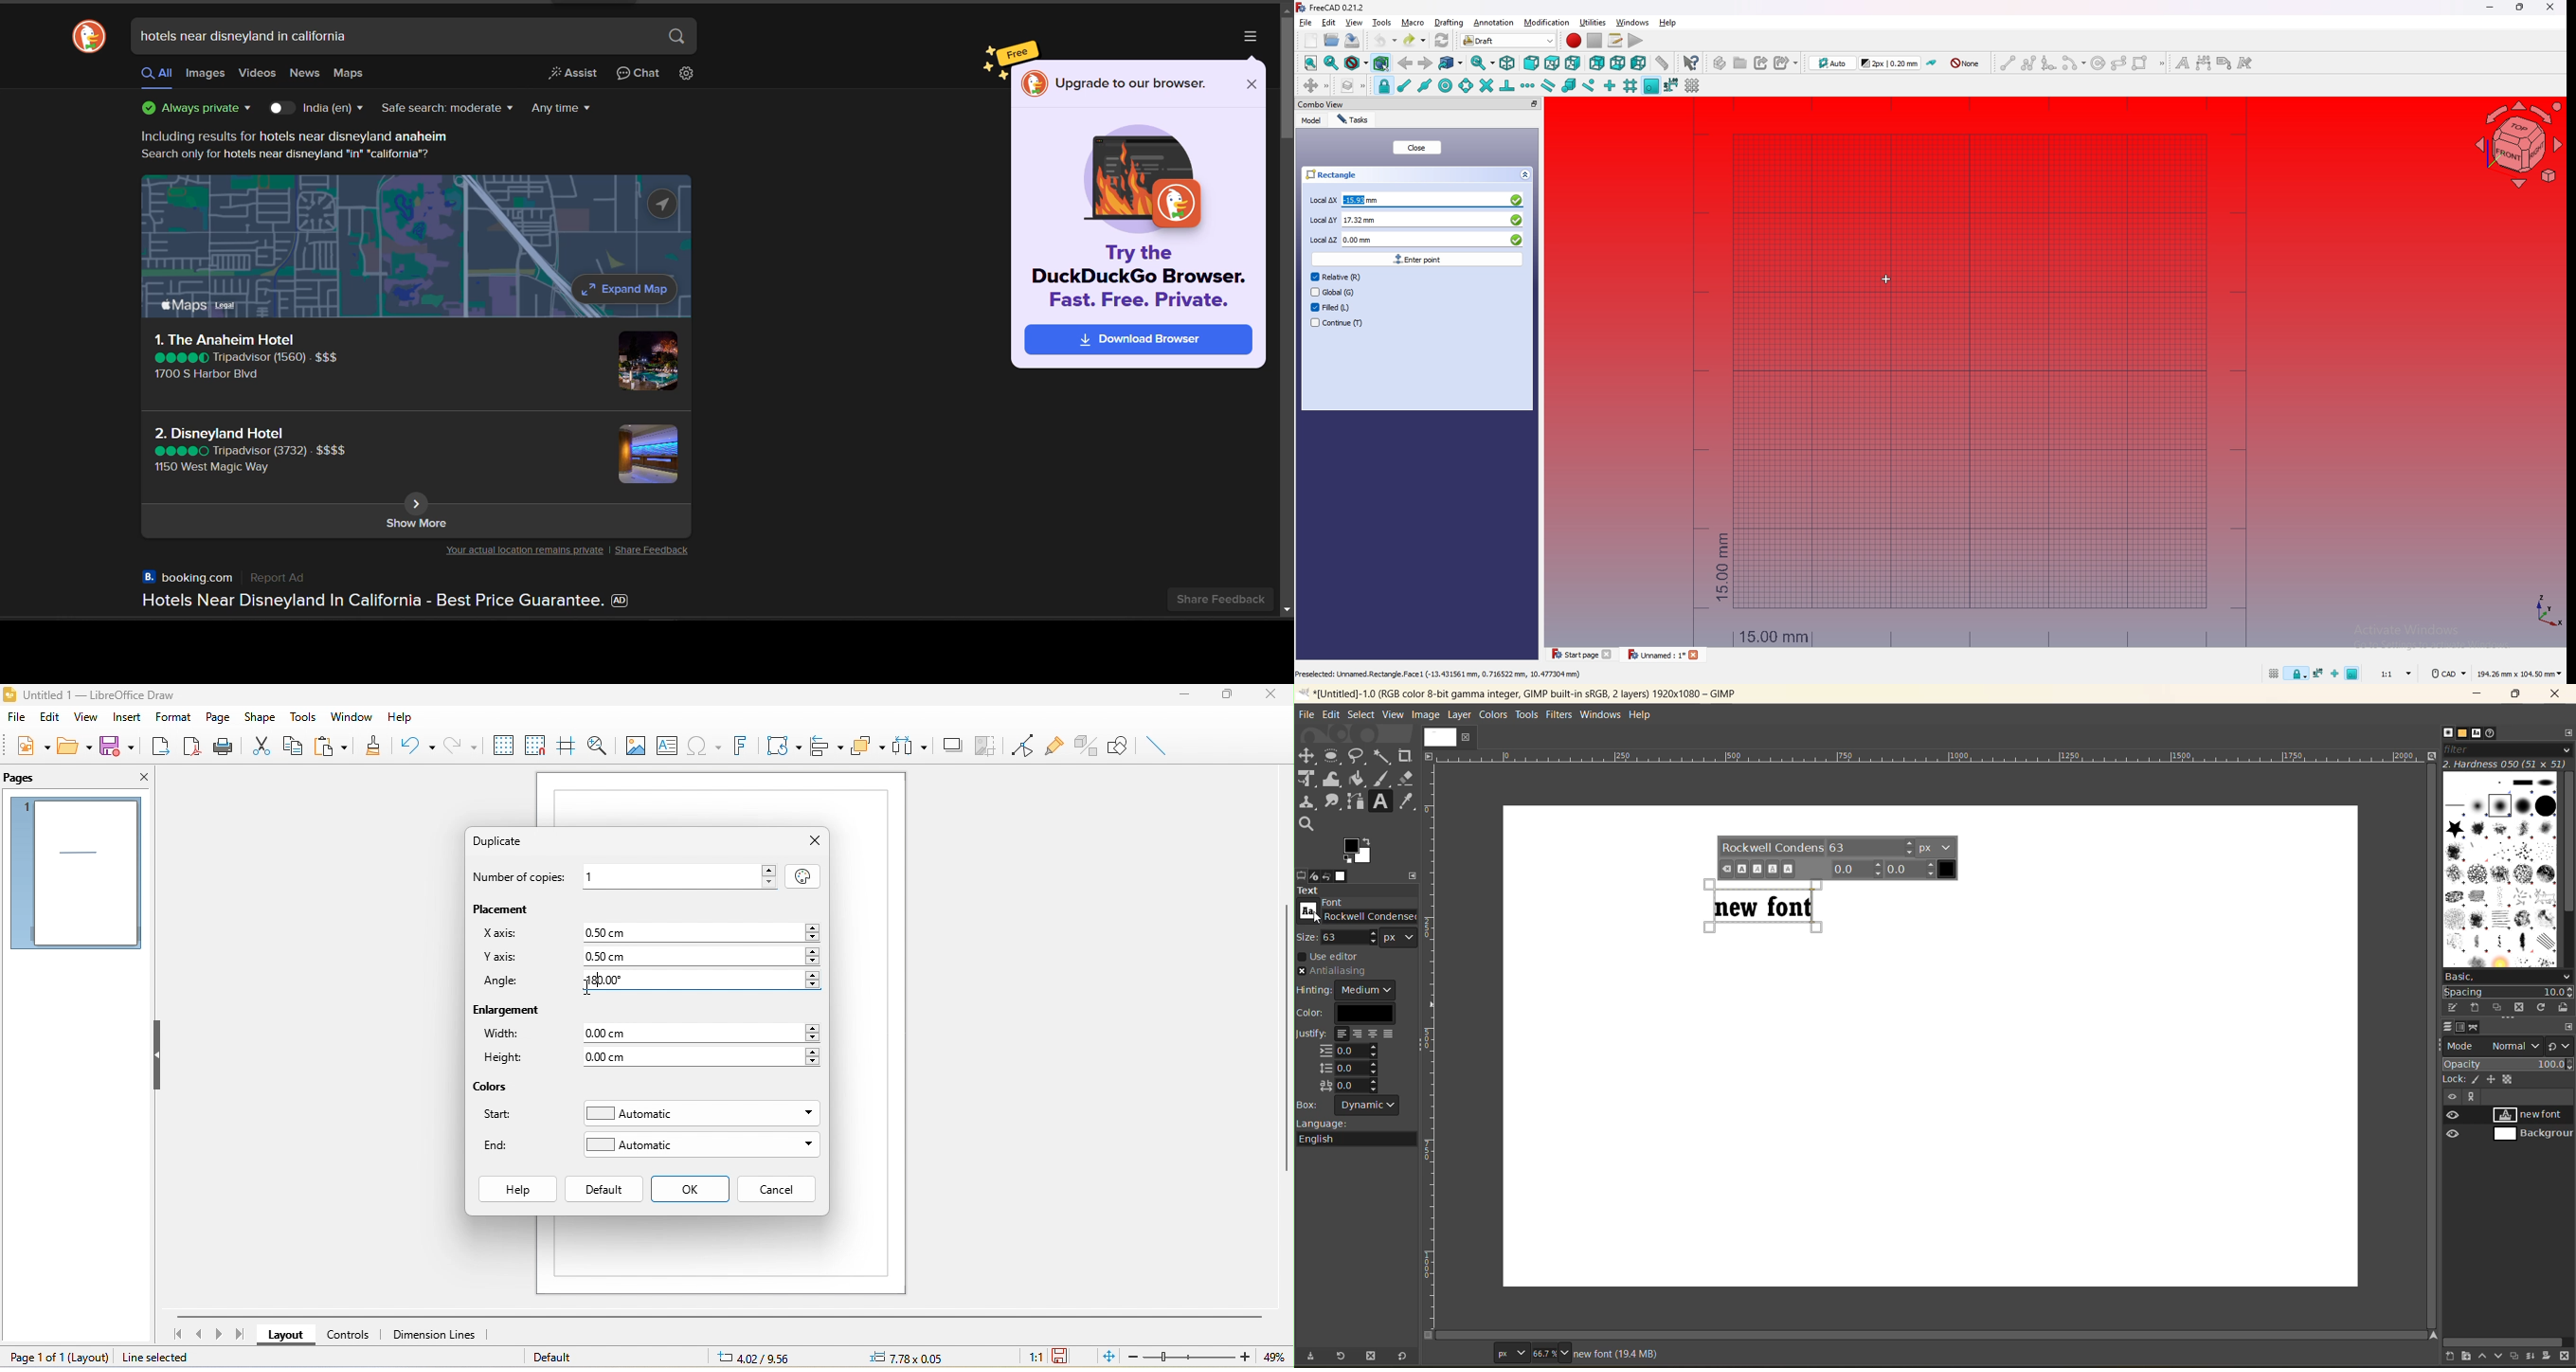  What do you see at coordinates (1229, 697) in the screenshot?
I see `maximize` at bounding box center [1229, 697].